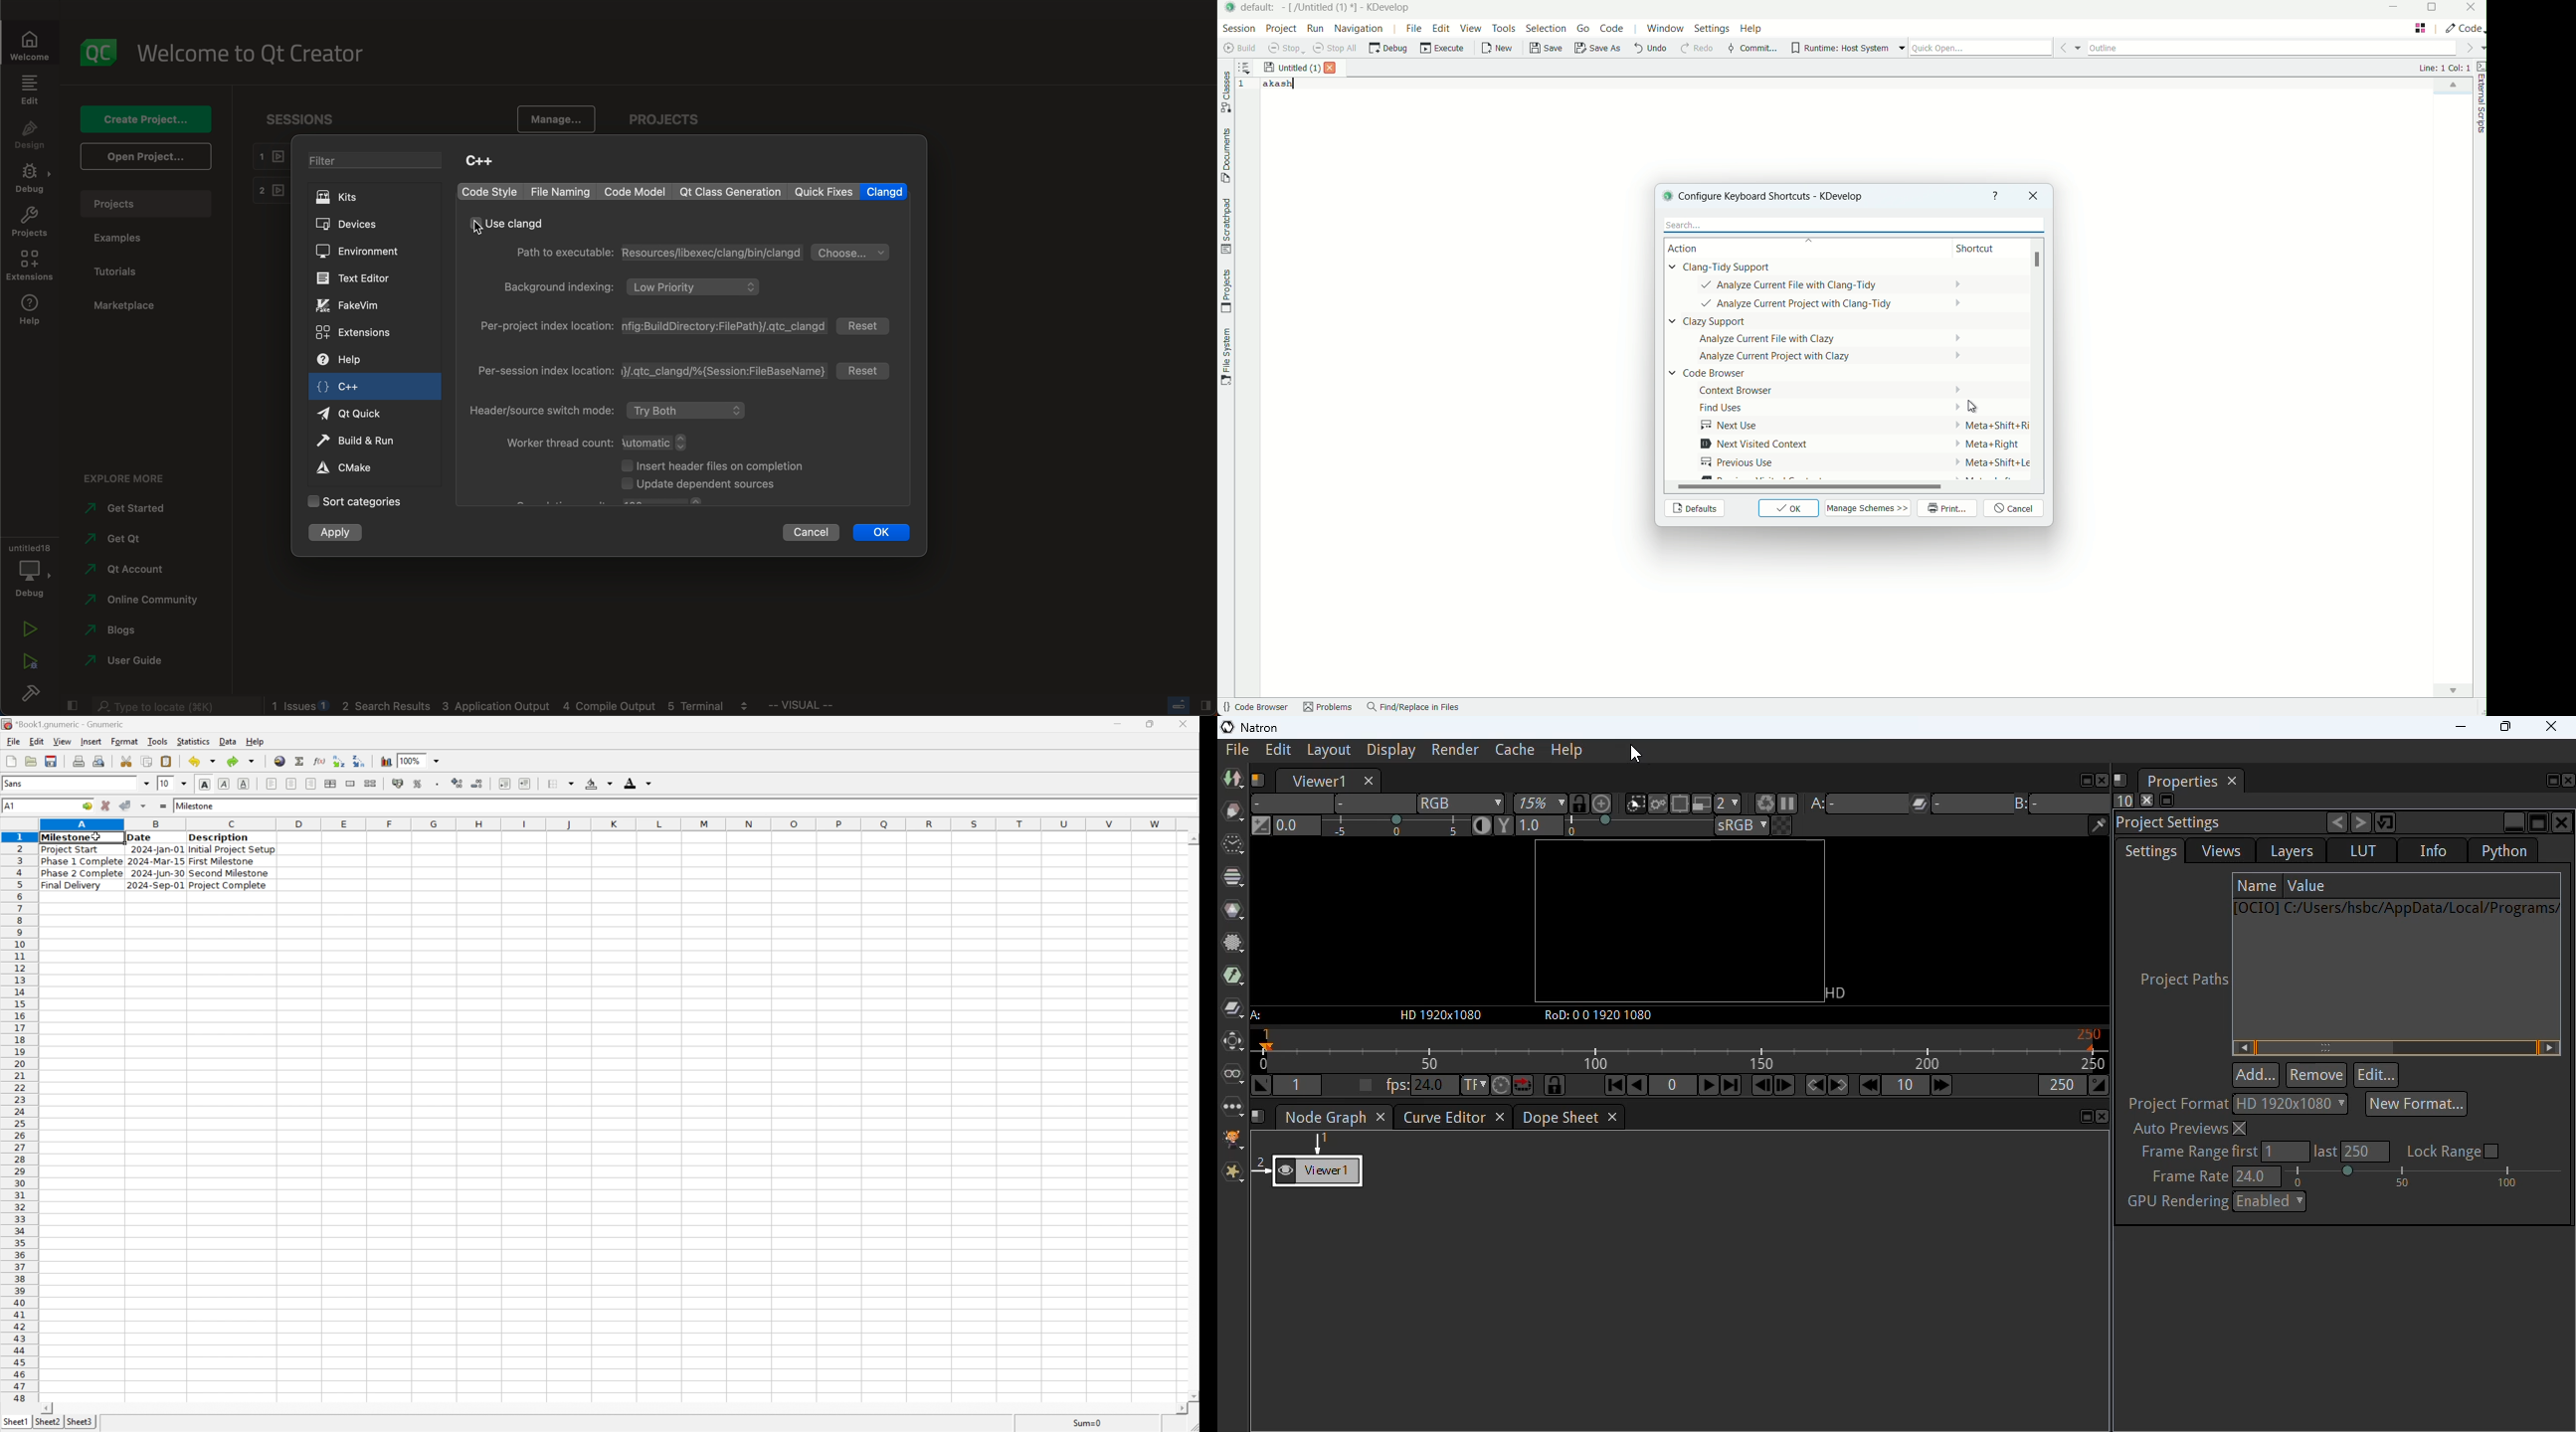 The width and height of the screenshot is (2576, 1456). Describe the element at coordinates (224, 783) in the screenshot. I see `italic` at that location.